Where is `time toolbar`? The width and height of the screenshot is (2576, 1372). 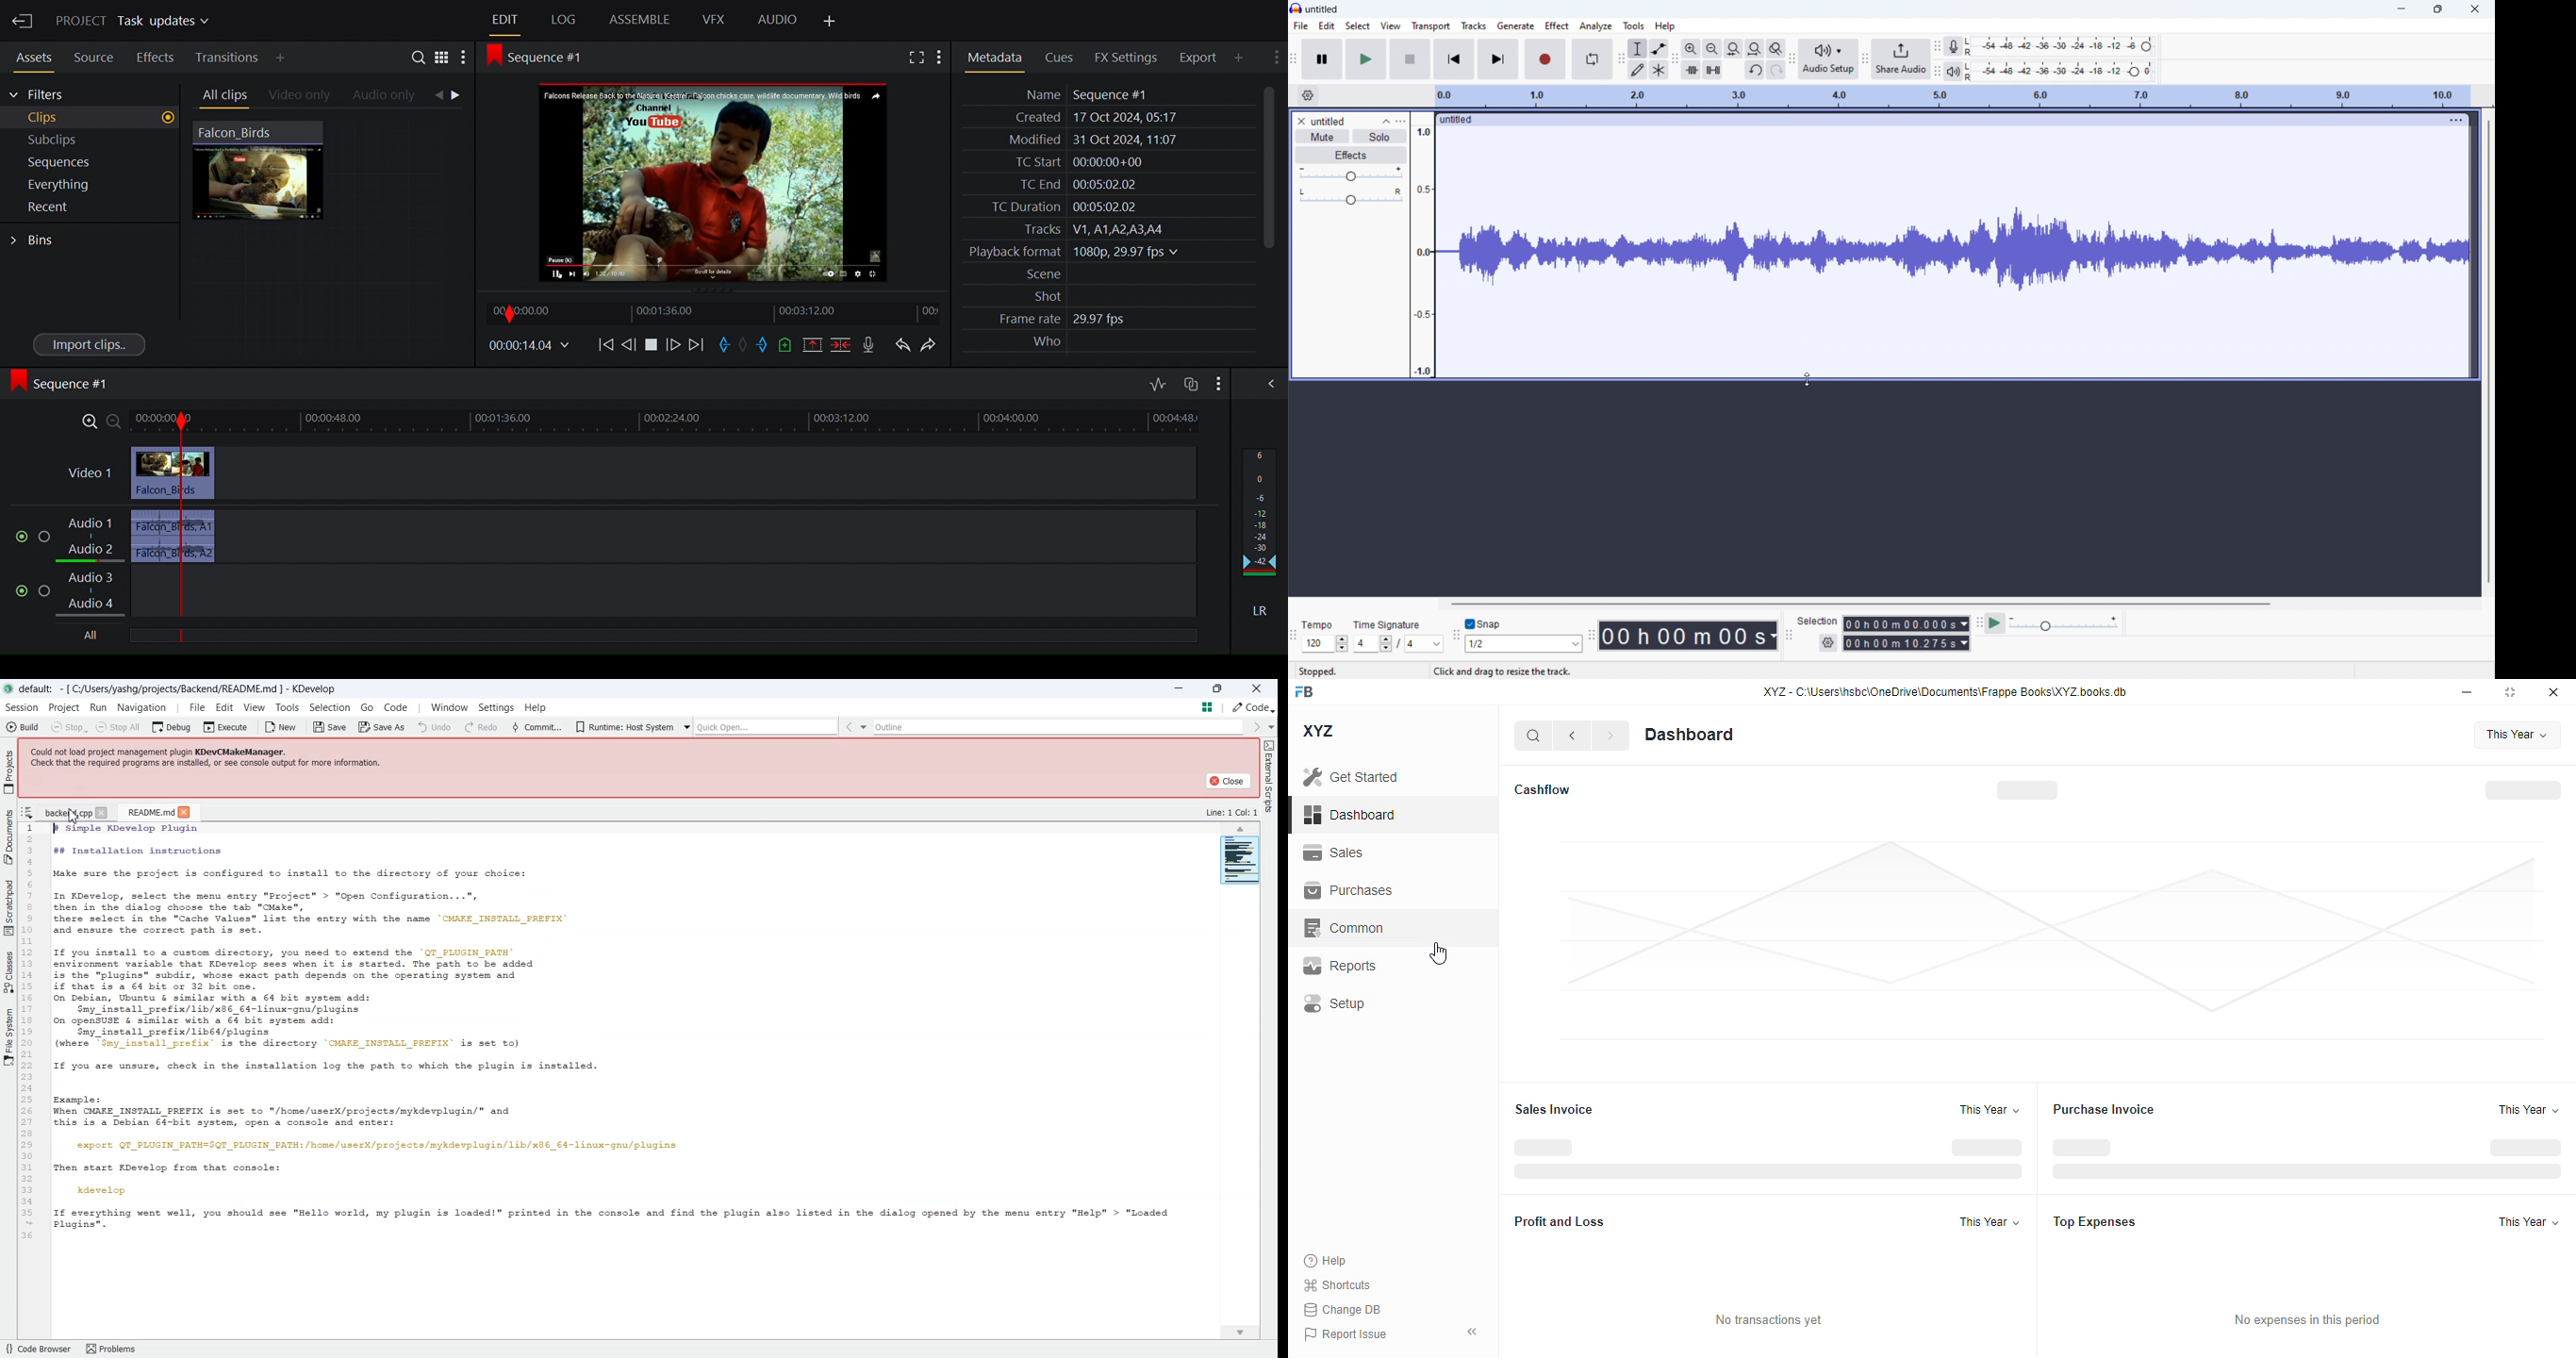
time toolbar is located at coordinates (1590, 638).